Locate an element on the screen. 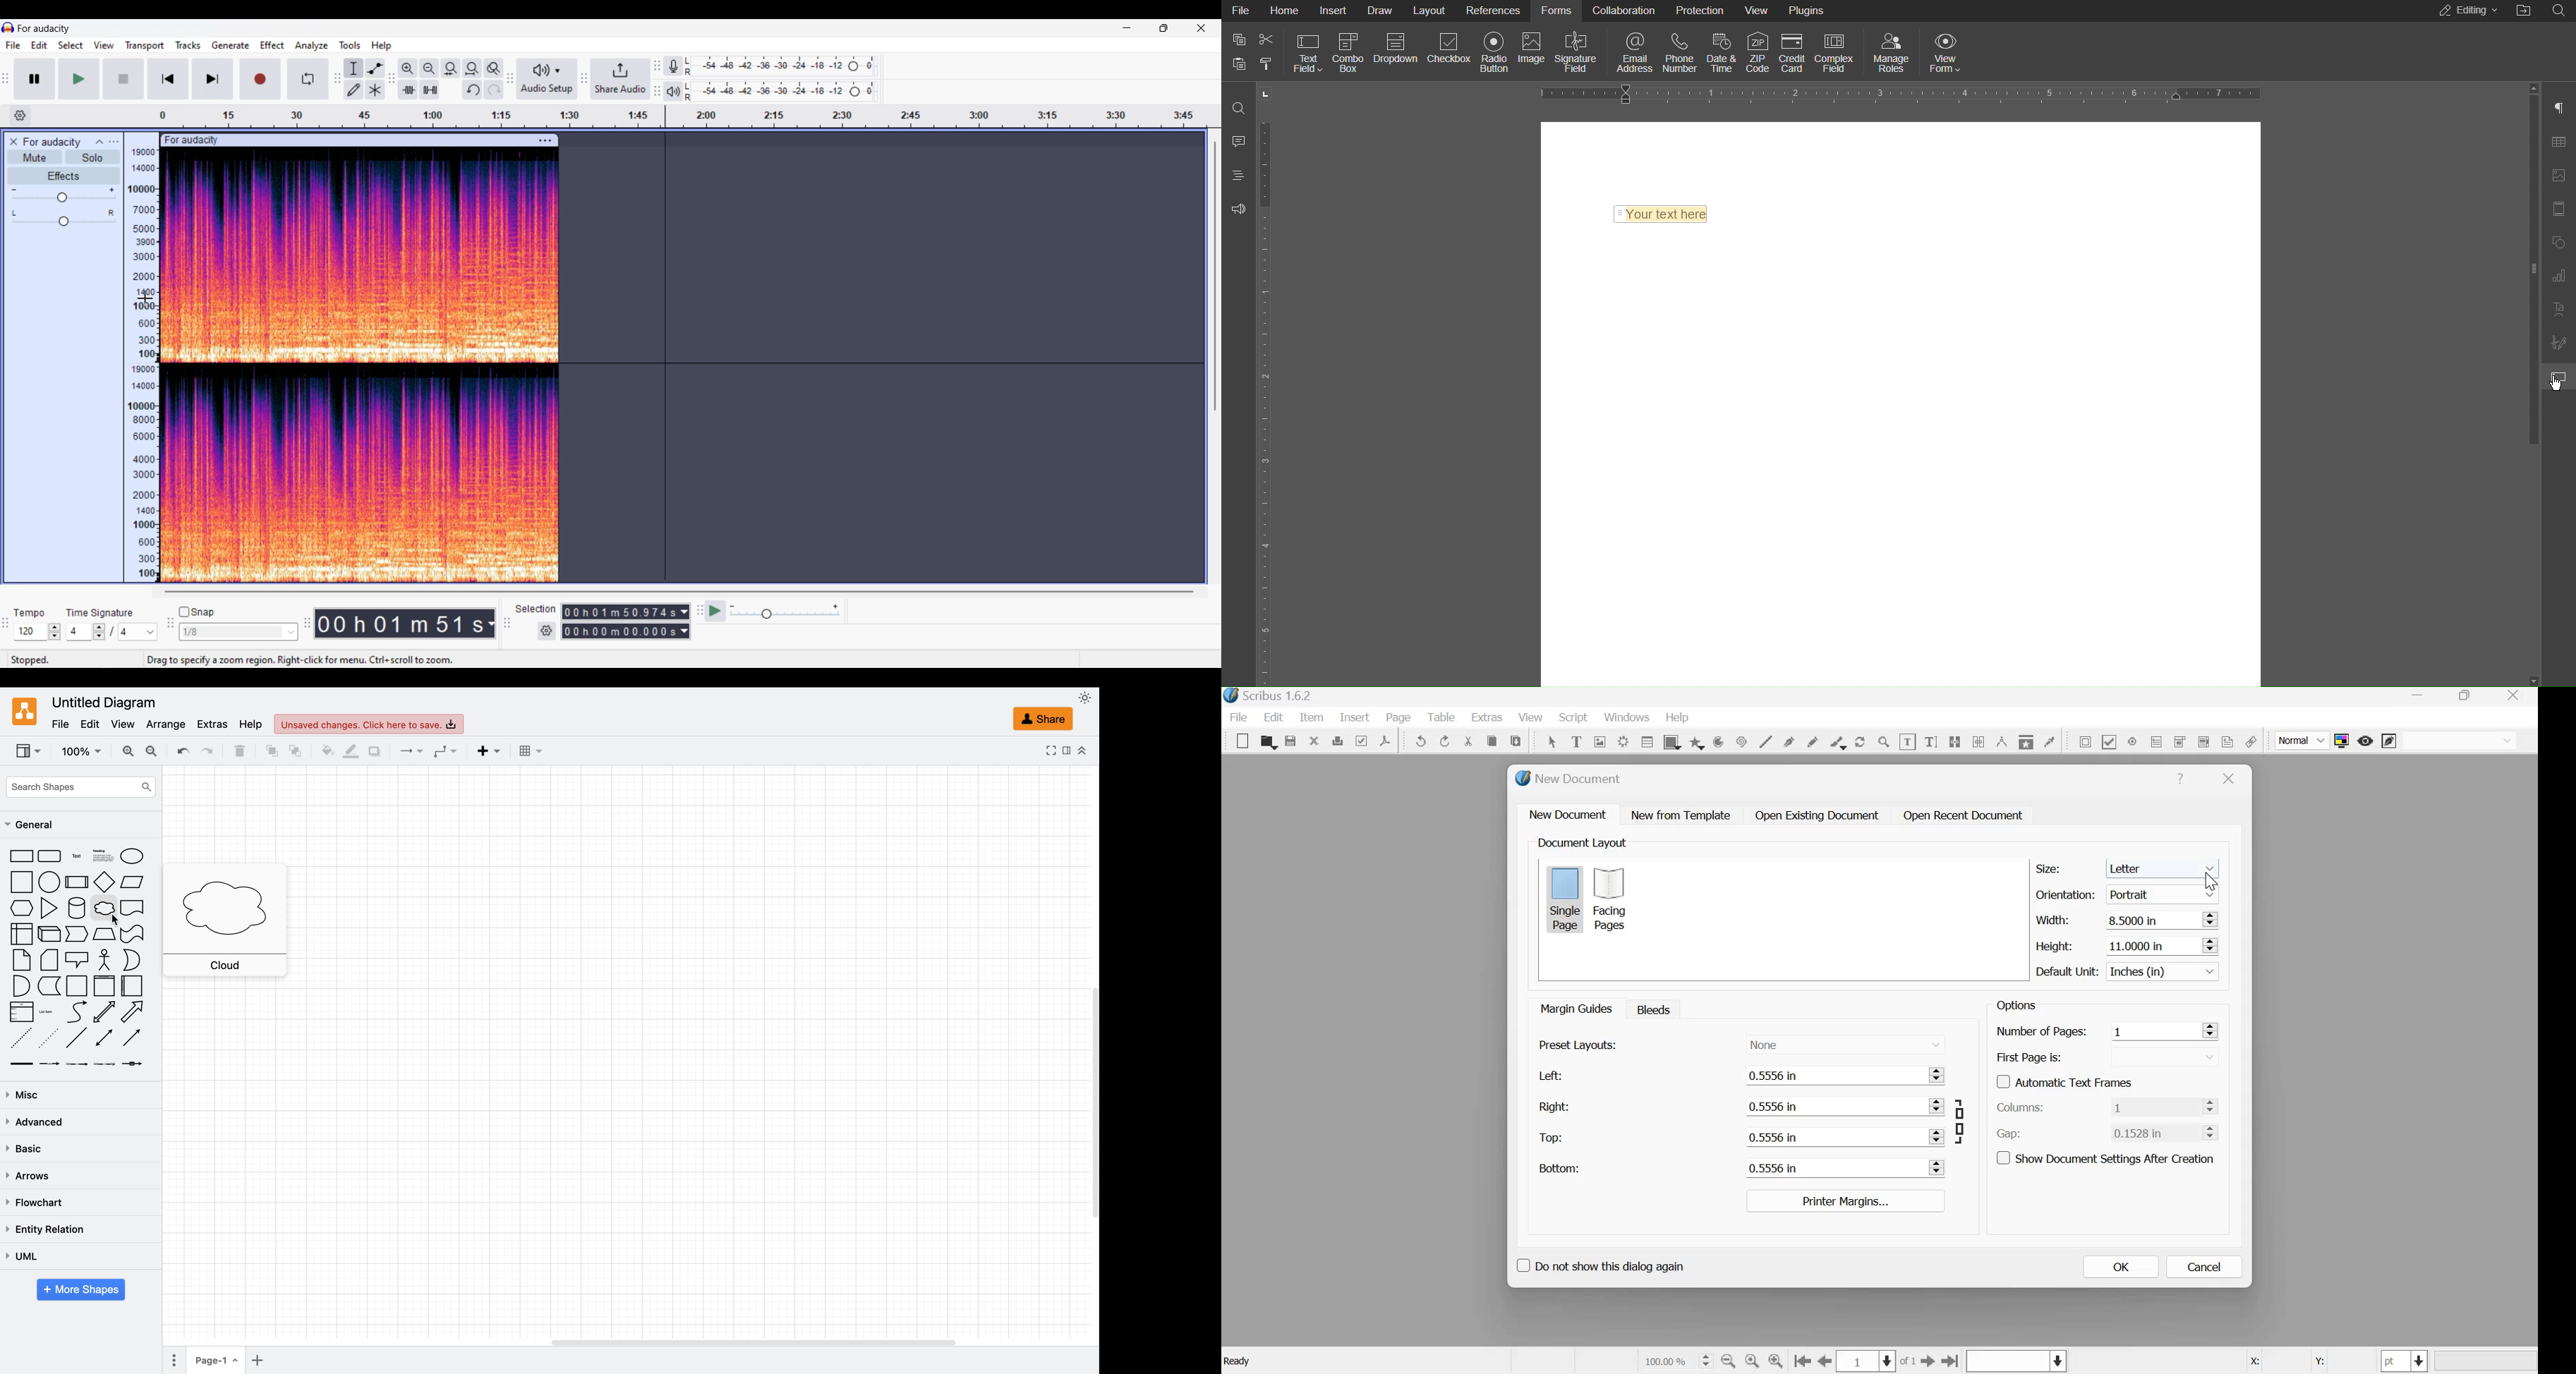 Image resolution: width=2576 pixels, height=1400 pixels. Potrait is located at coordinates (2165, 892).